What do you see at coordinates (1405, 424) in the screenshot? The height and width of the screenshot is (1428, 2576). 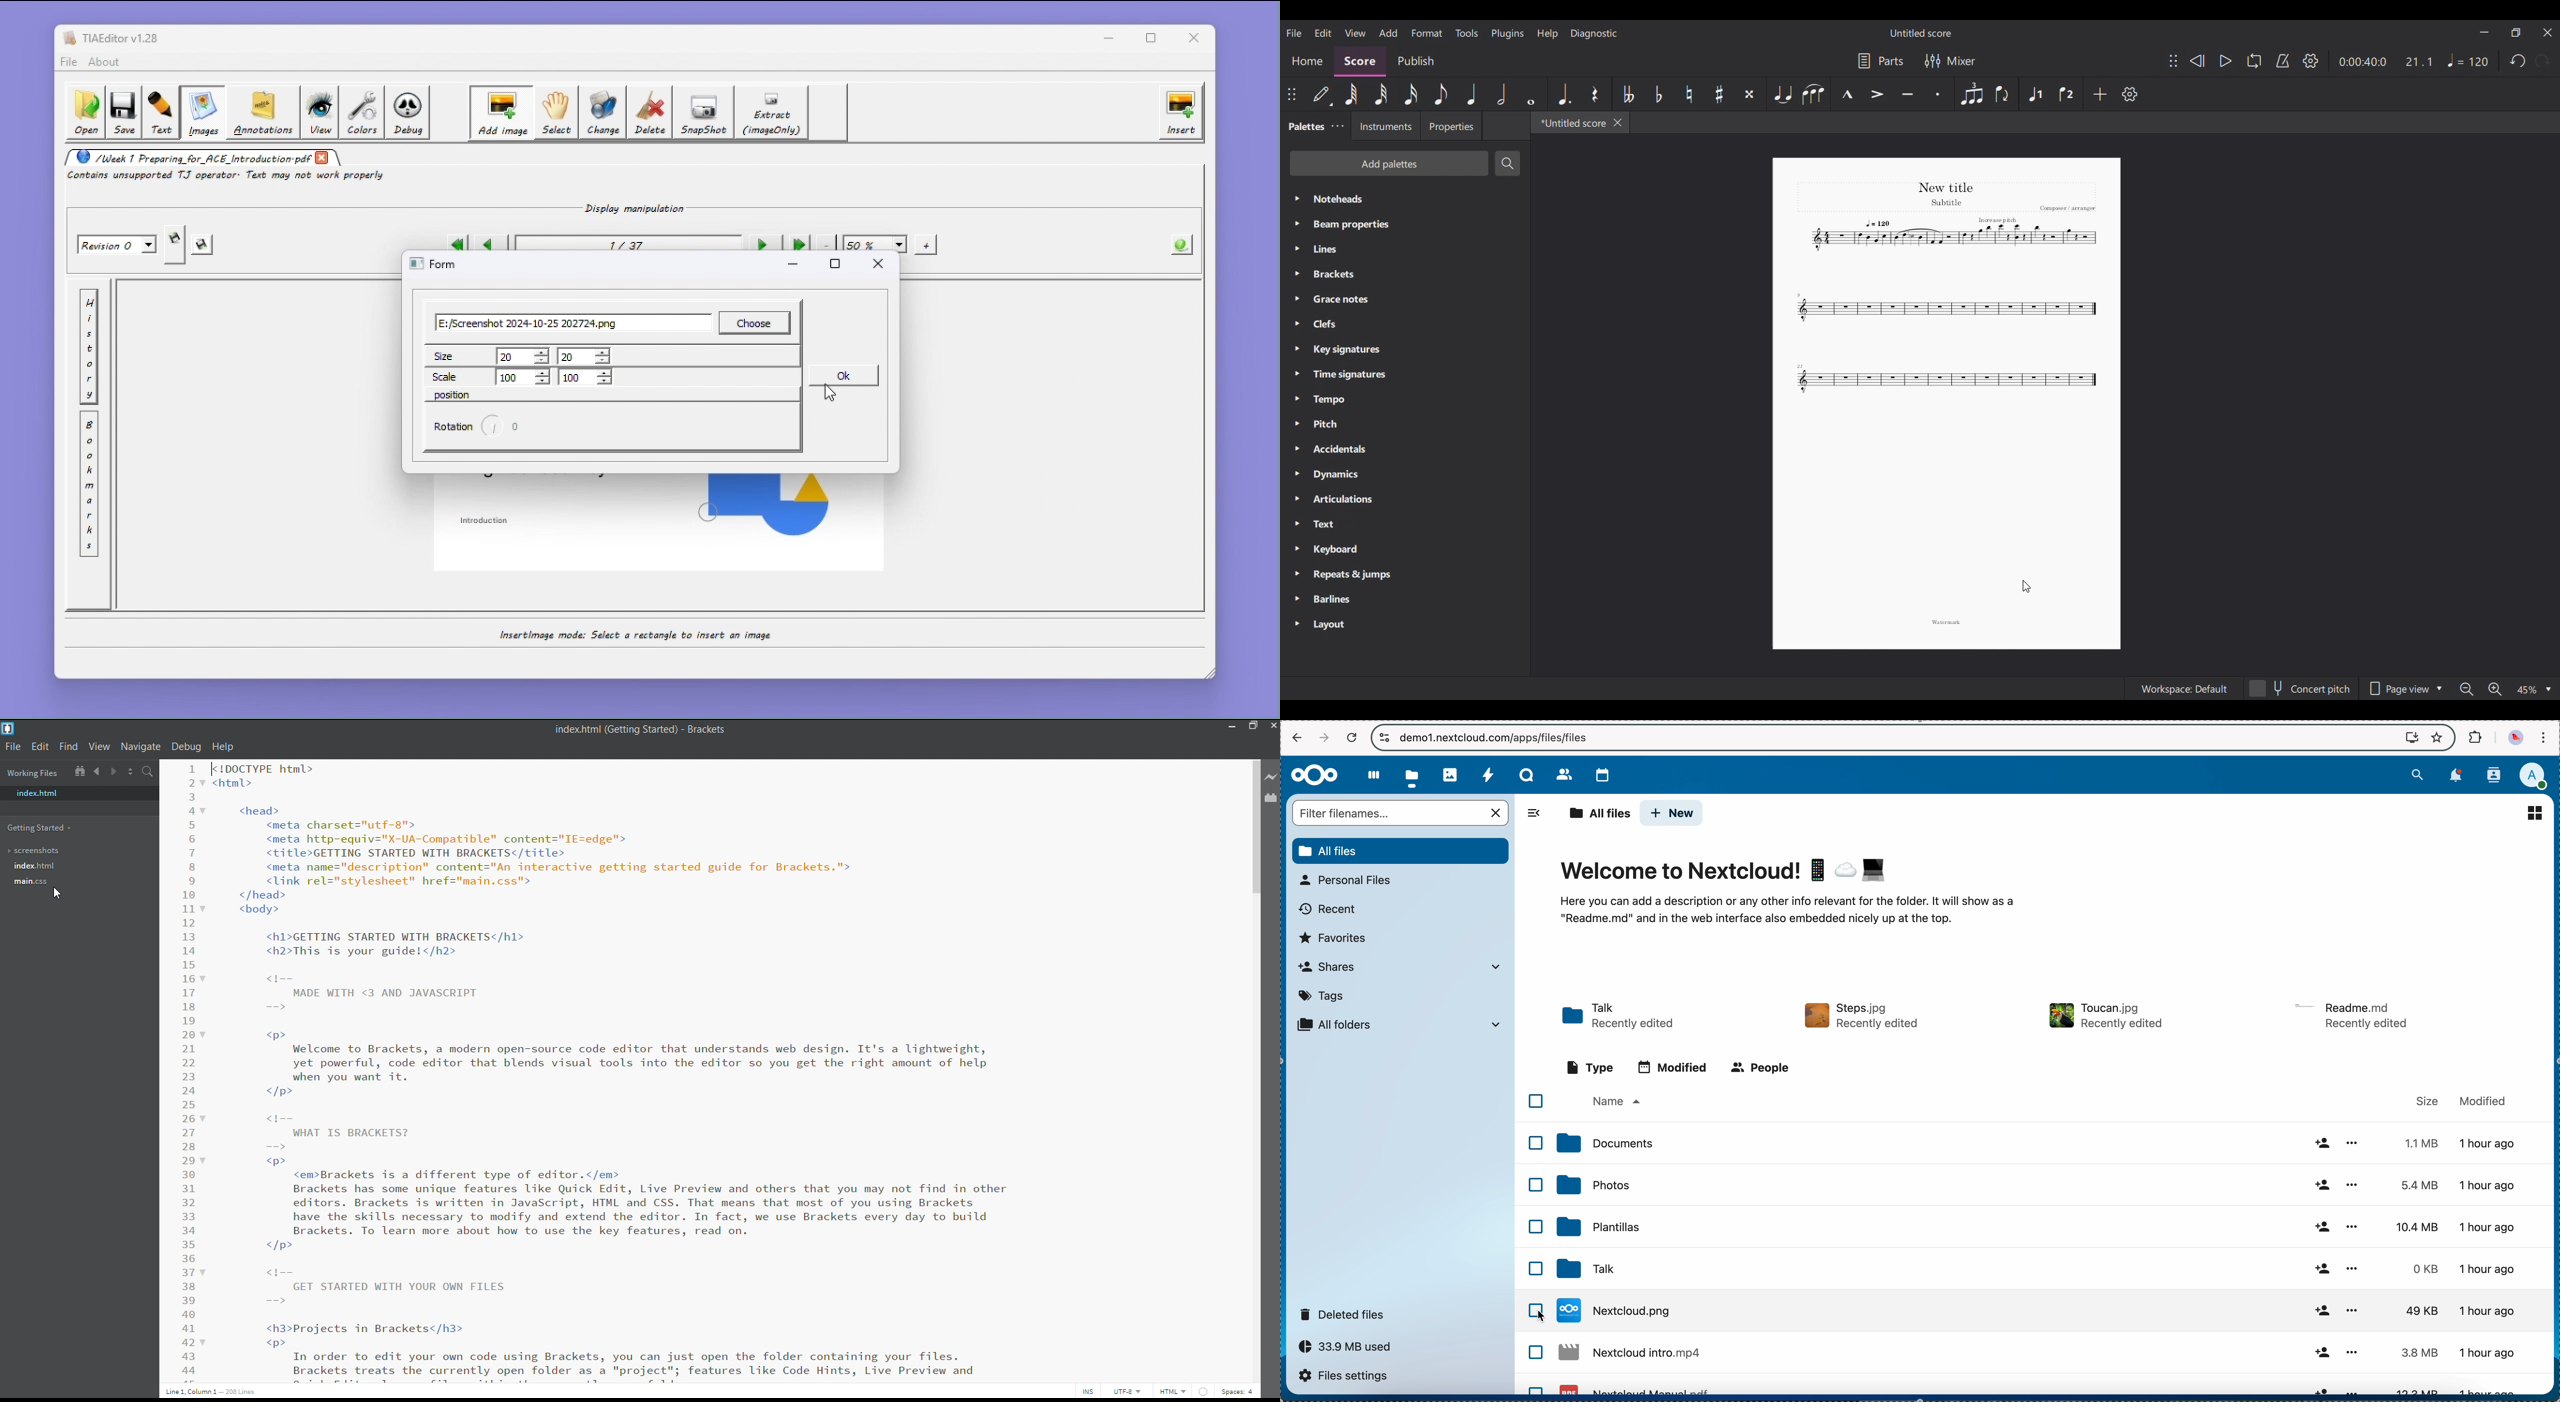 I see `Pitch` at bounding box center [1405, 424].